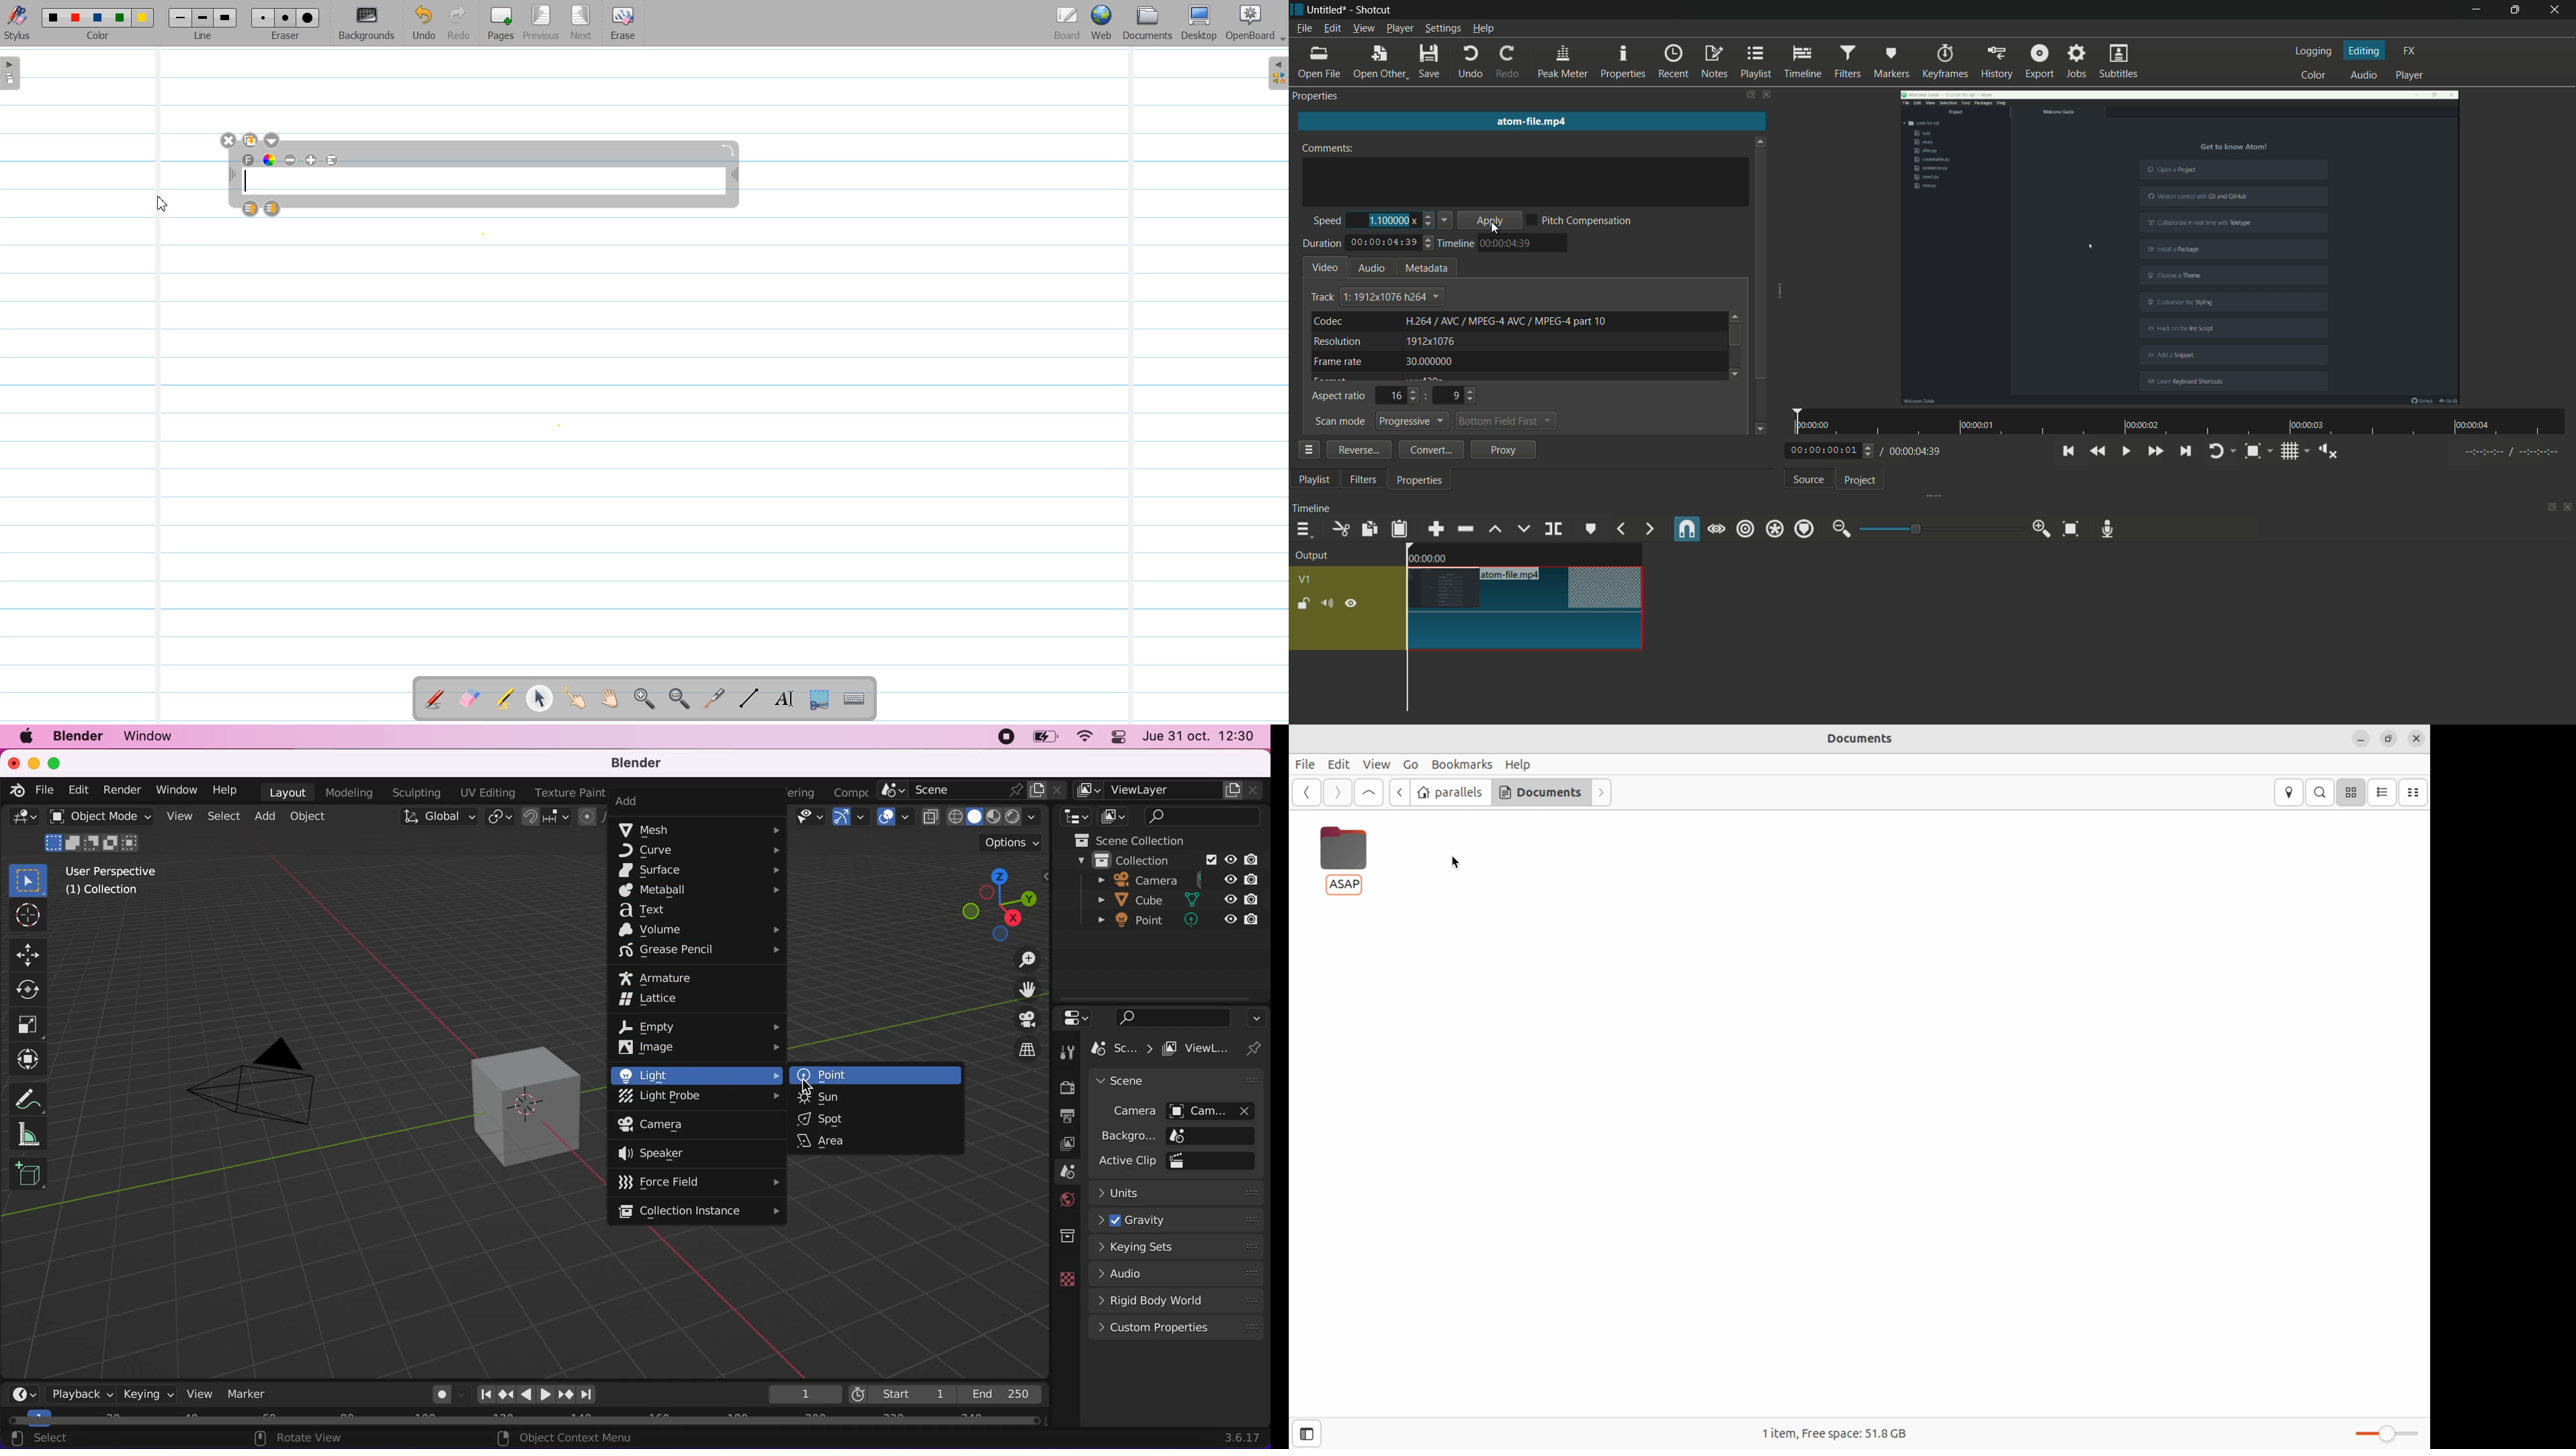 The height and width of the screenshot is (1456, 2576). Describe the element at coordinates (1326, 603) in the screenshot. I see `mute` at that location.